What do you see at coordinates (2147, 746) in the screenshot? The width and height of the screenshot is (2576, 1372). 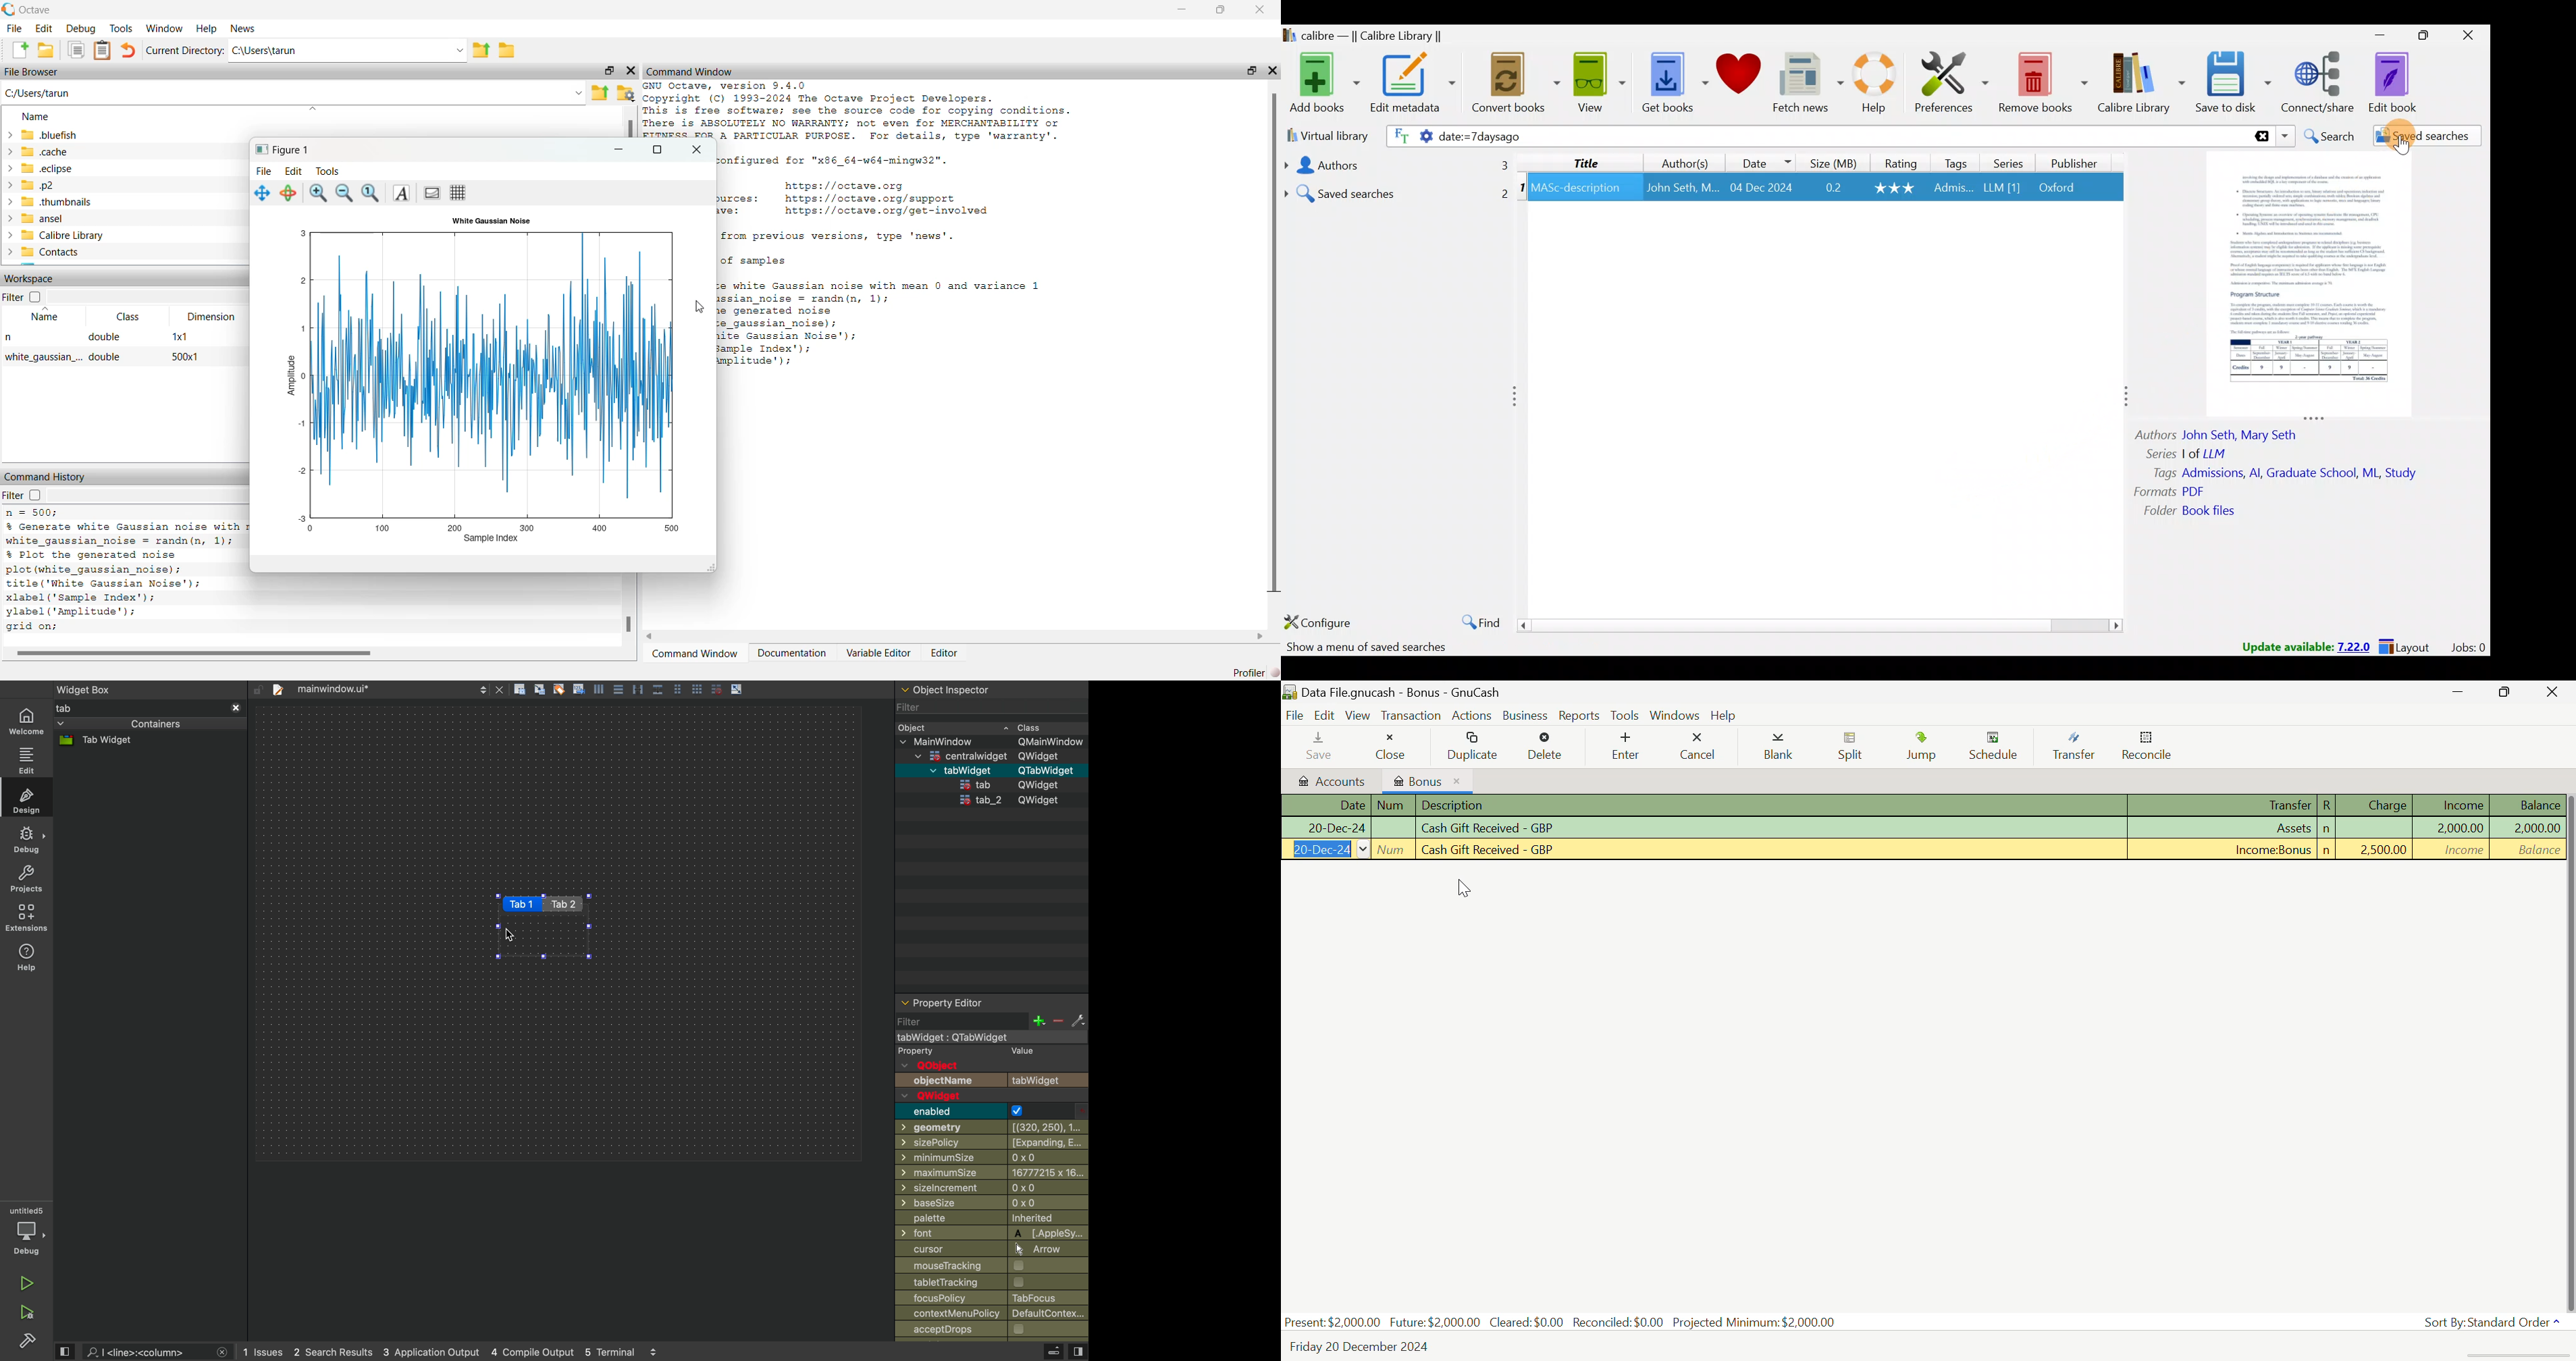 I see `Reconcile` at bounding box center [2147, 746].